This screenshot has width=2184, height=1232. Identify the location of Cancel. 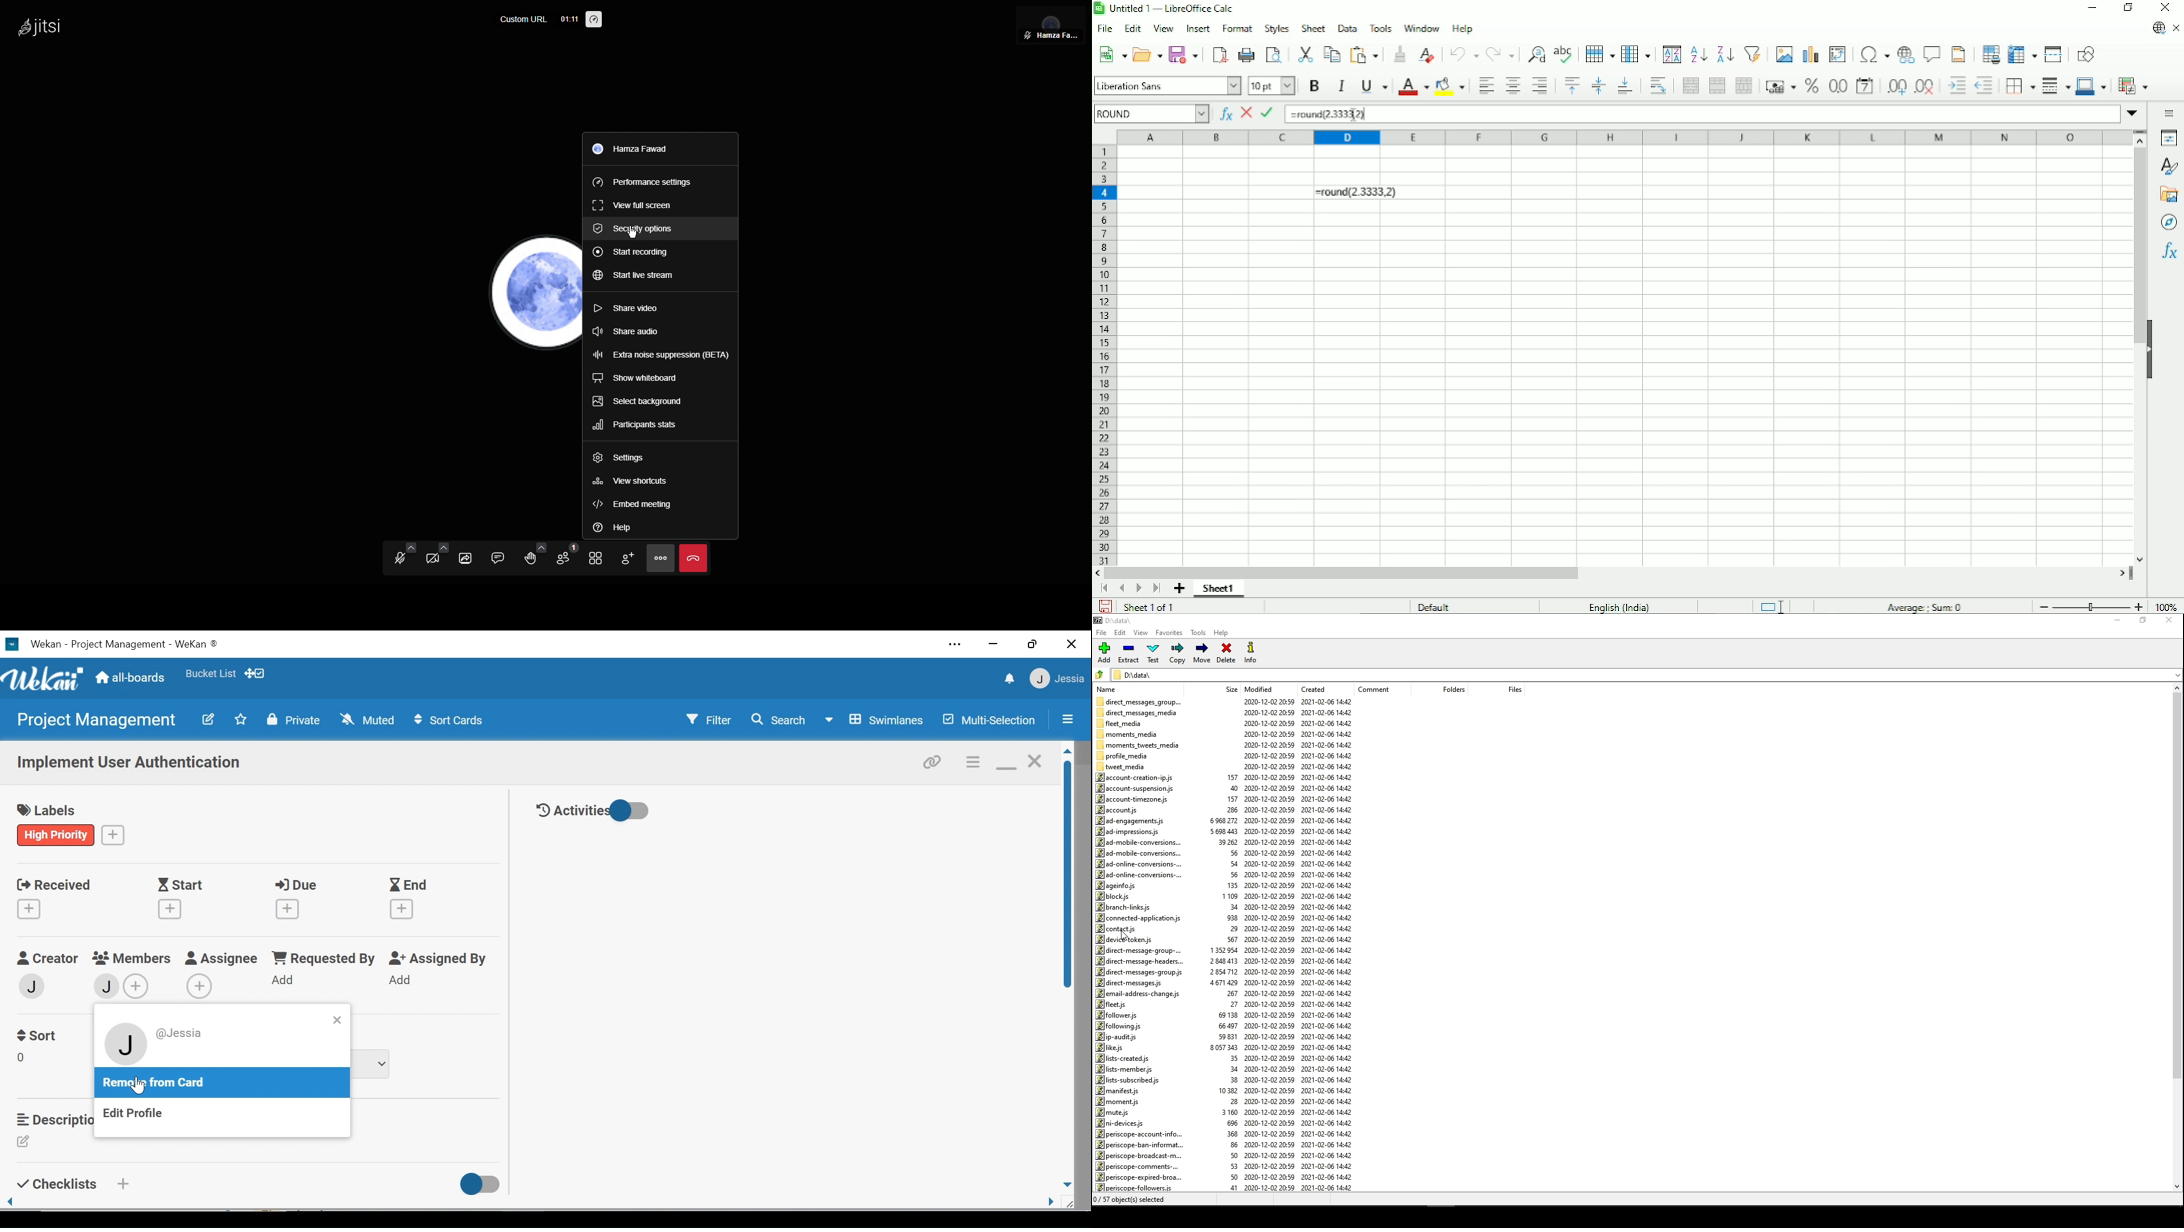
(1246, 112).